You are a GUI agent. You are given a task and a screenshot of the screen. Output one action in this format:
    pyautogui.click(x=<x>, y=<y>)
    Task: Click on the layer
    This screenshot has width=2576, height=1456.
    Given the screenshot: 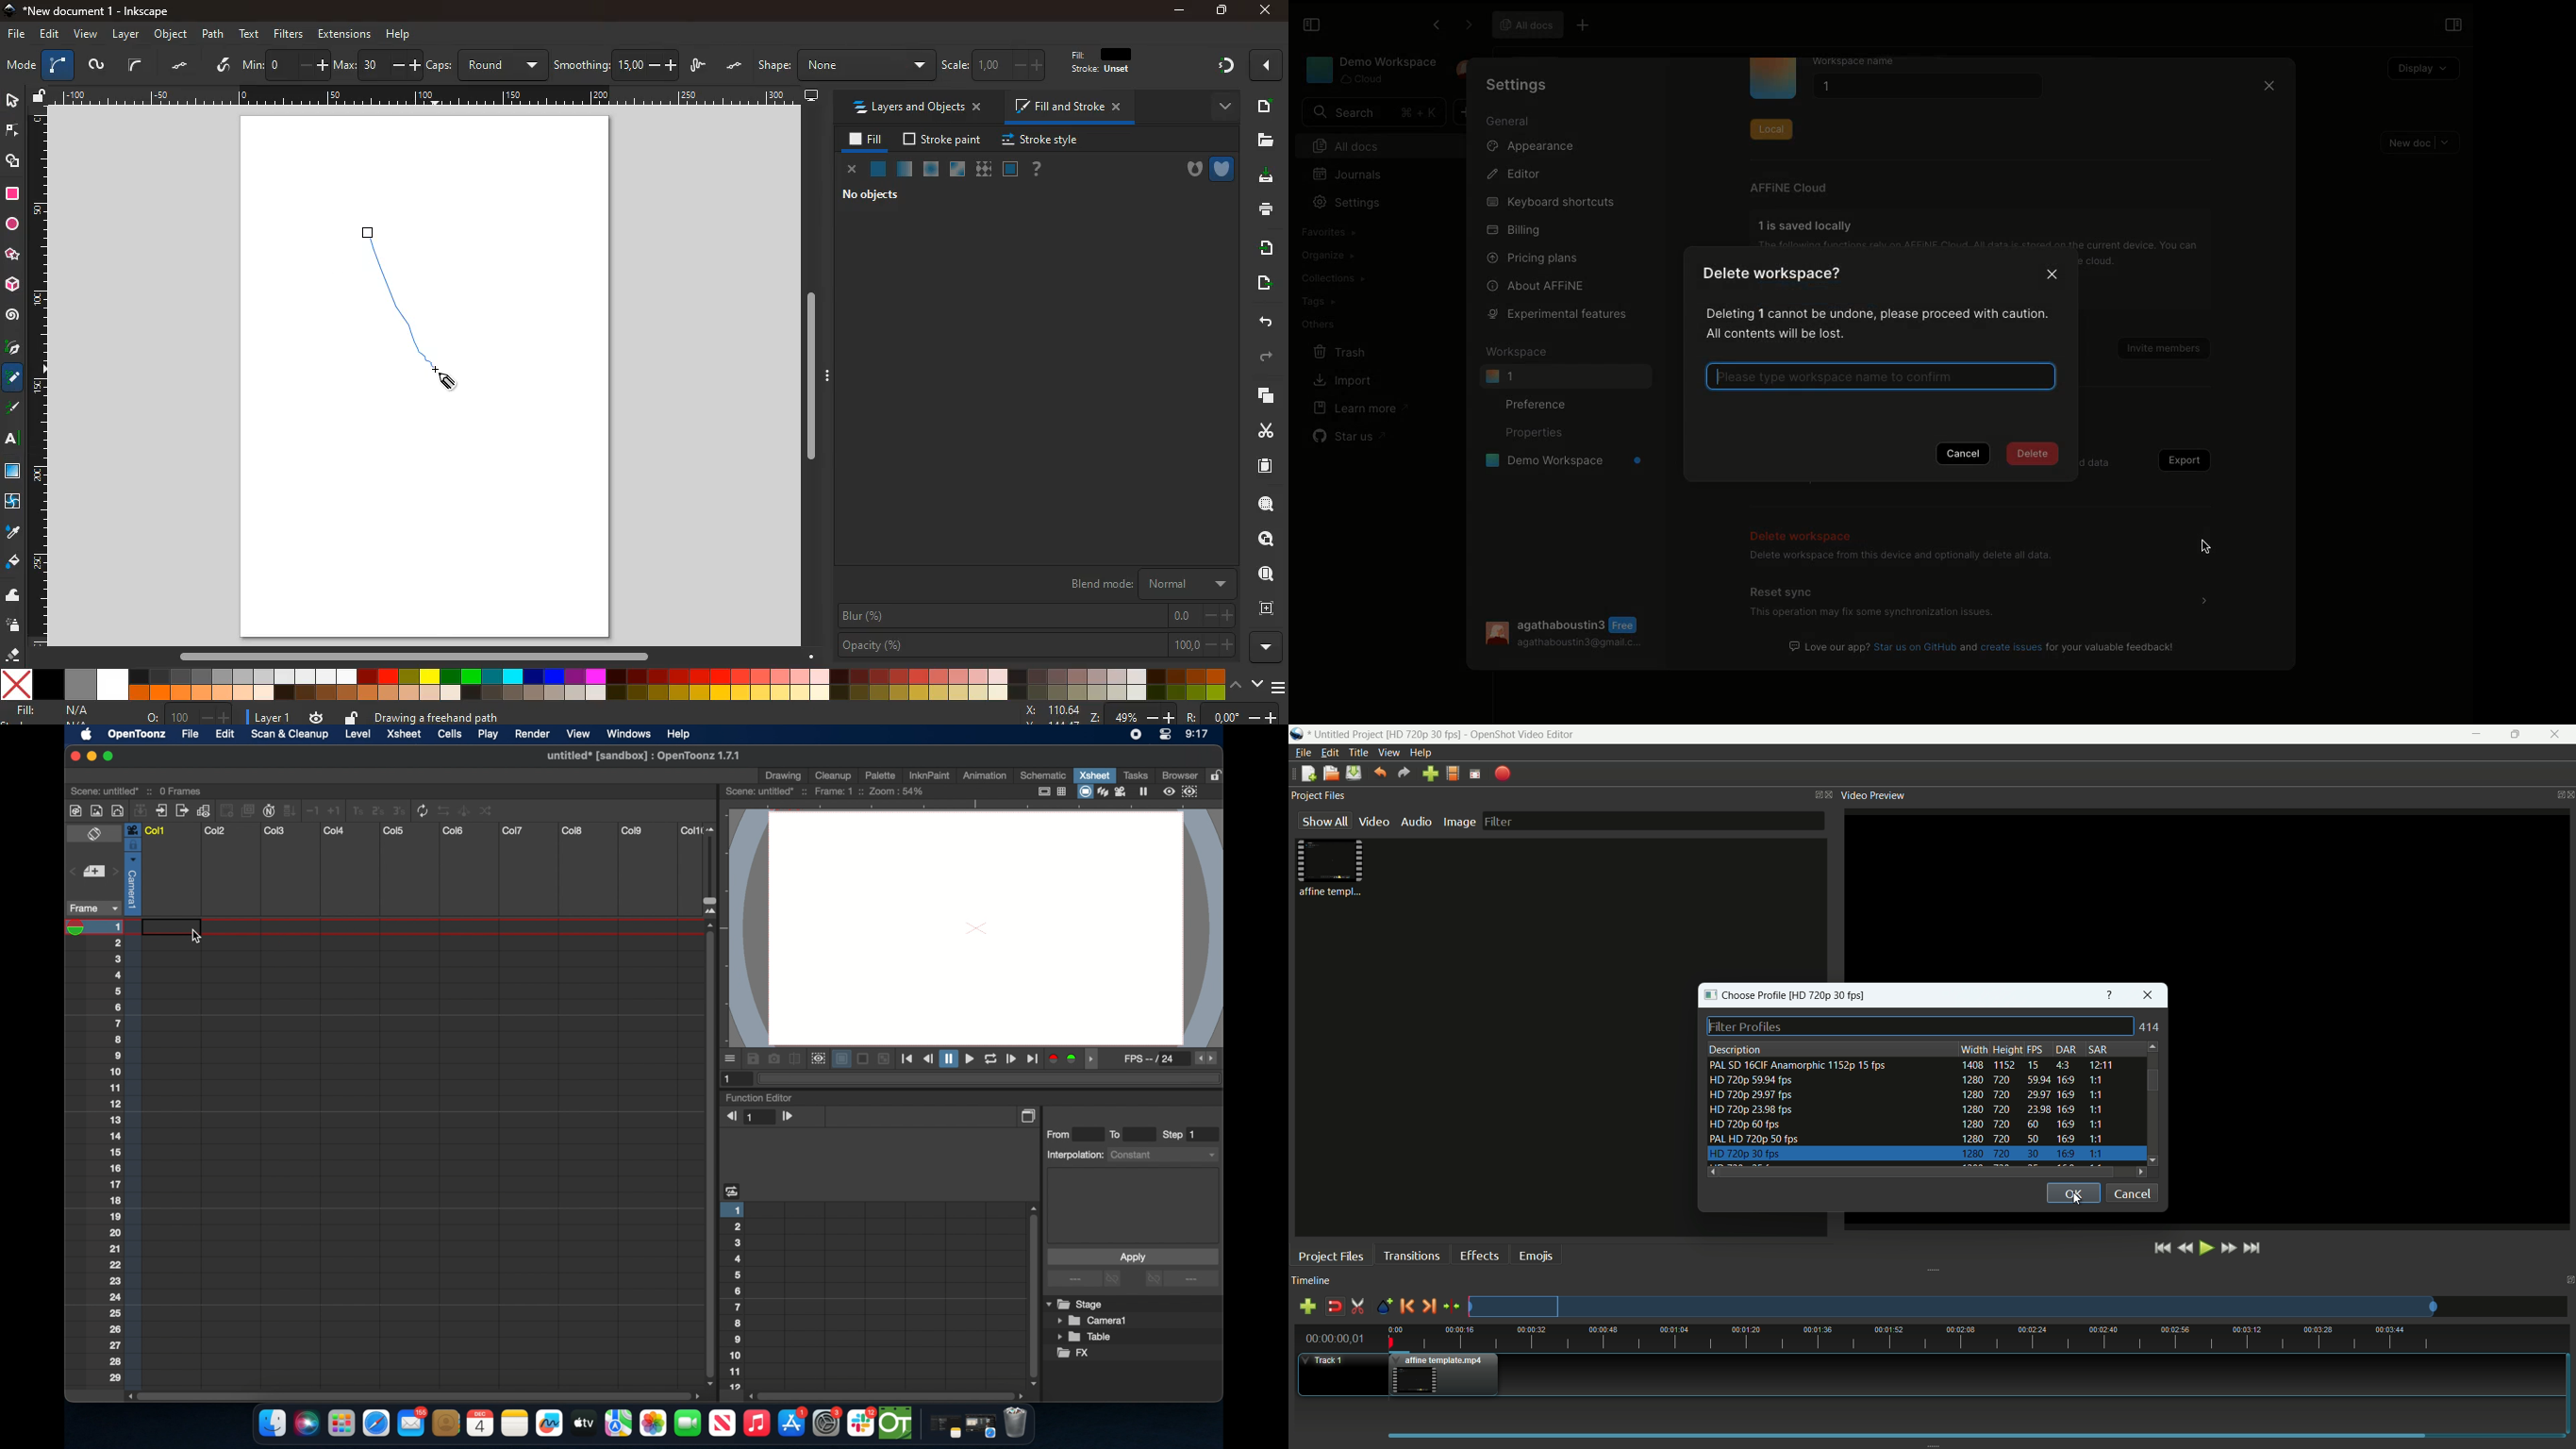 What is the action you would take?
    pyautogui.click(x=274, y=718)
    